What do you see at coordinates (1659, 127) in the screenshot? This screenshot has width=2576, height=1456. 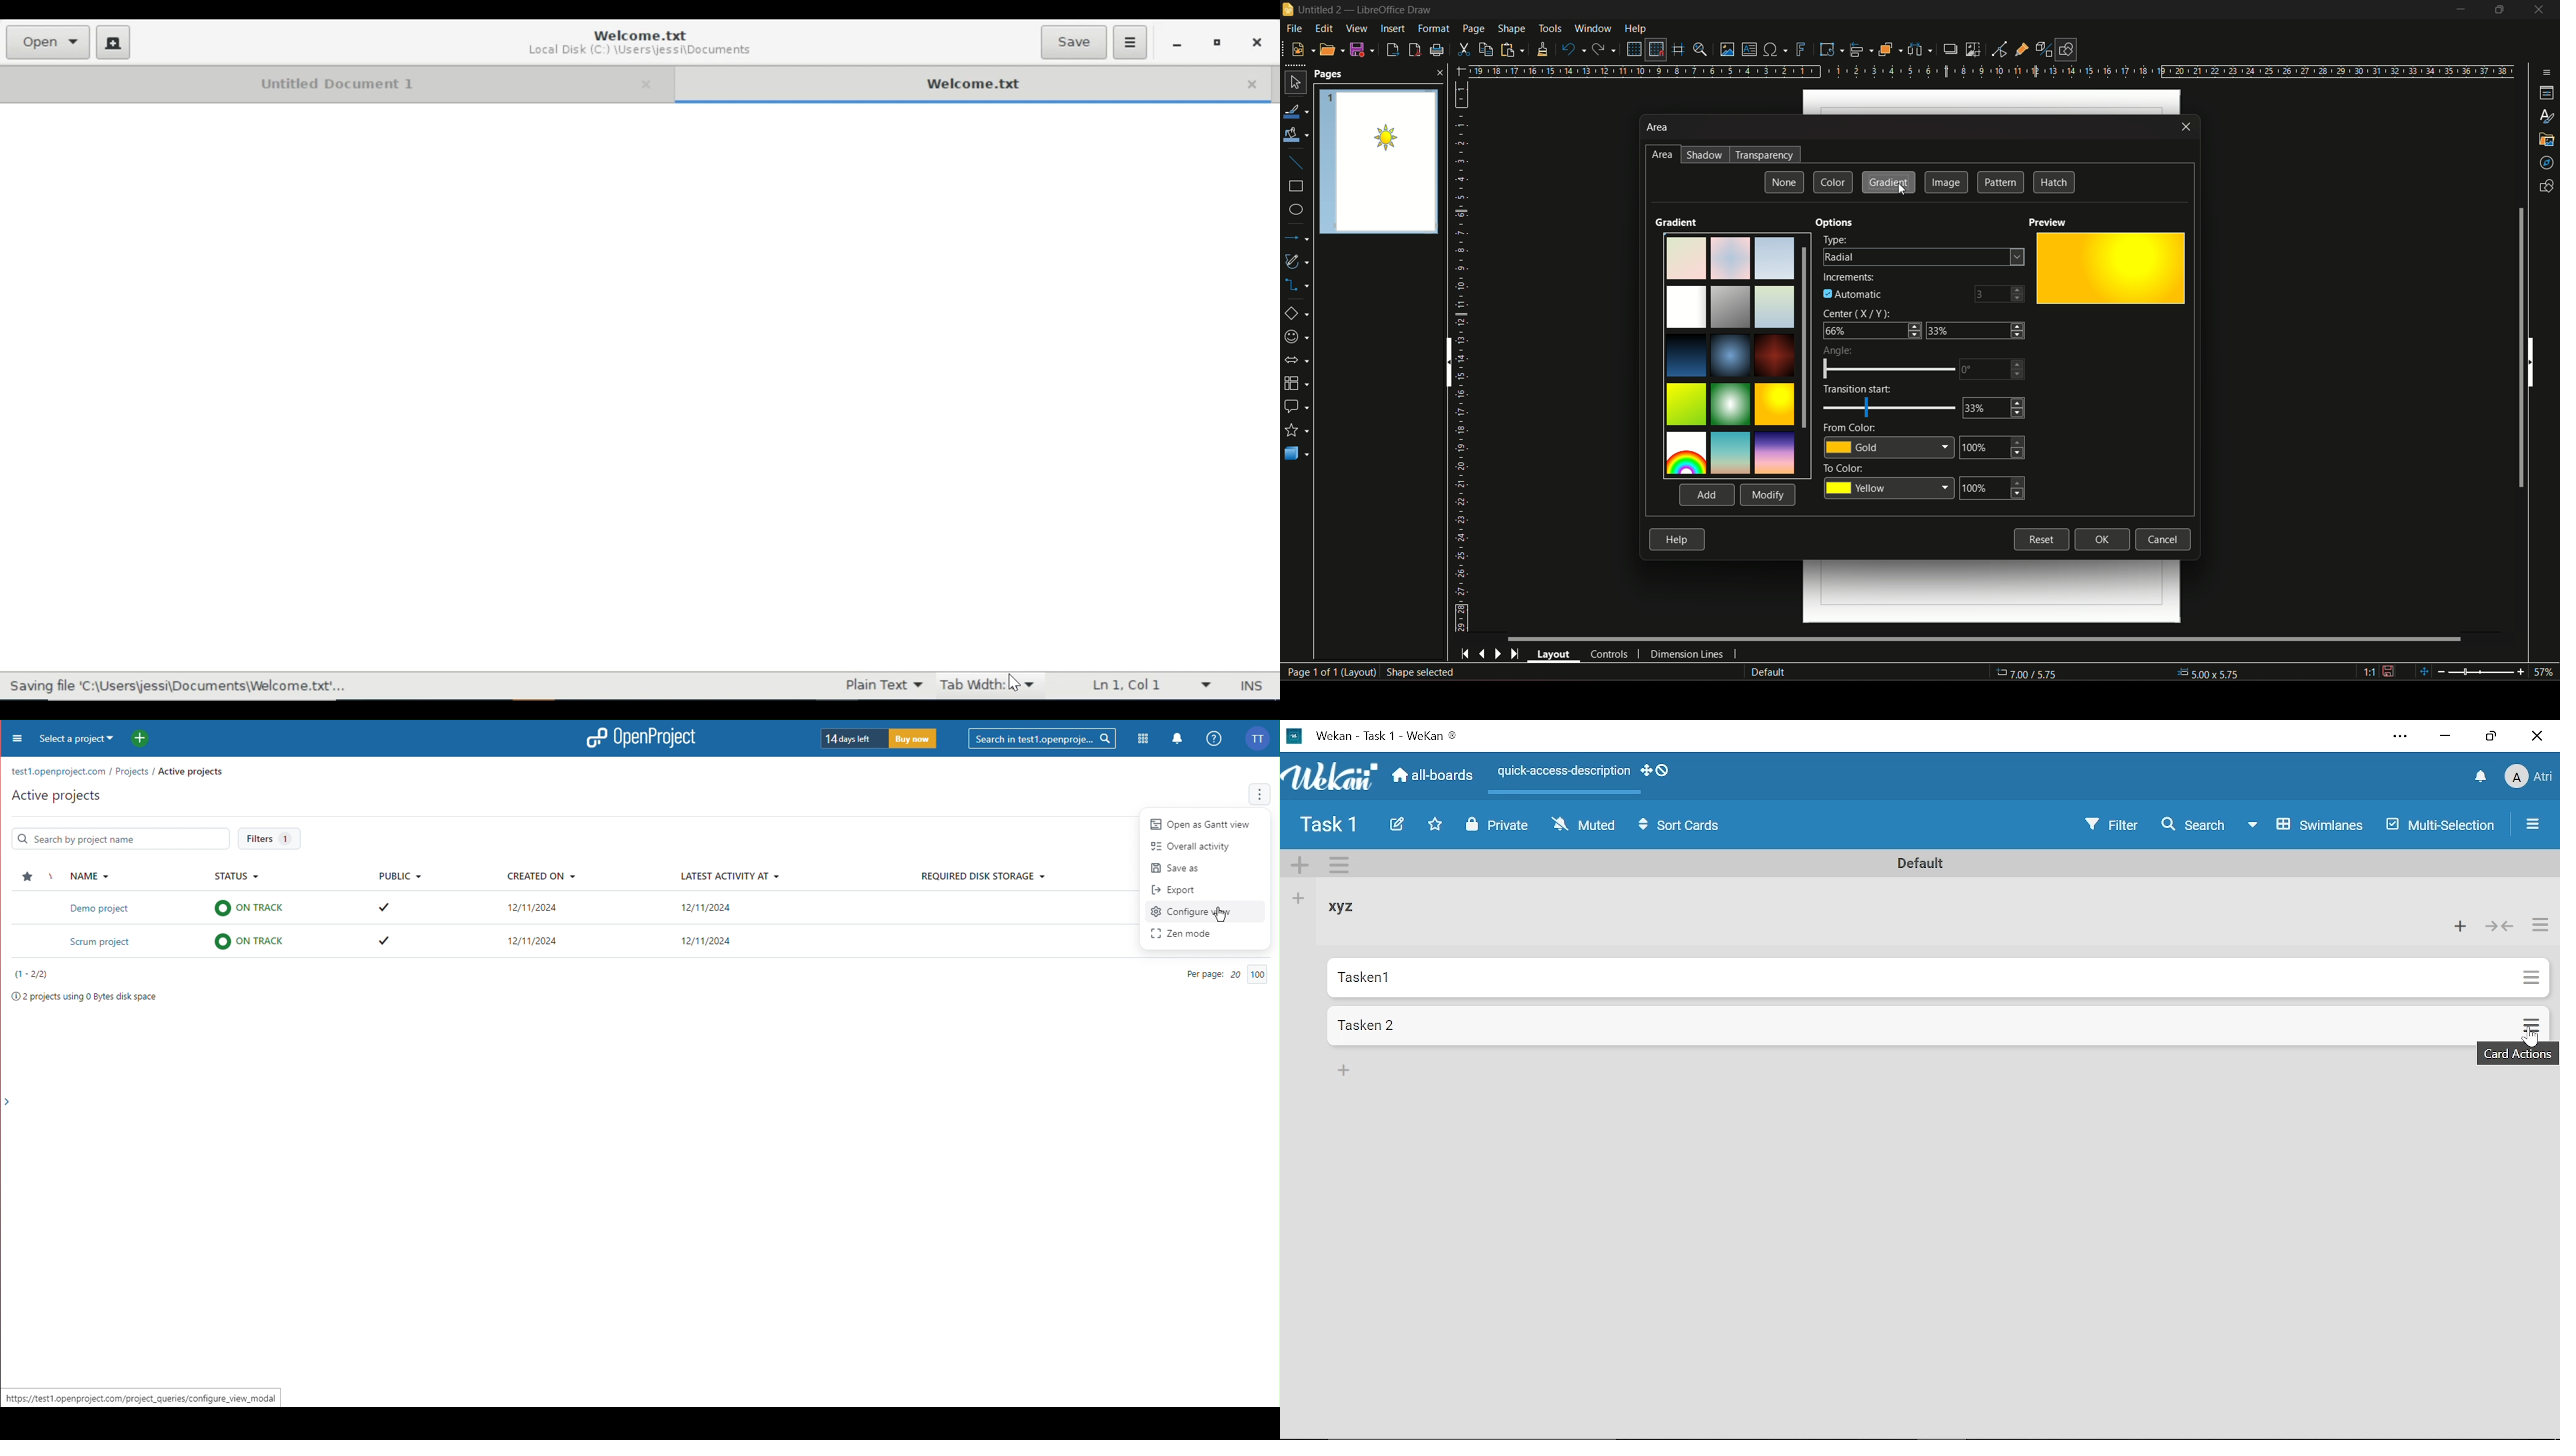 I see `area` at bounding box center [1659, 127].